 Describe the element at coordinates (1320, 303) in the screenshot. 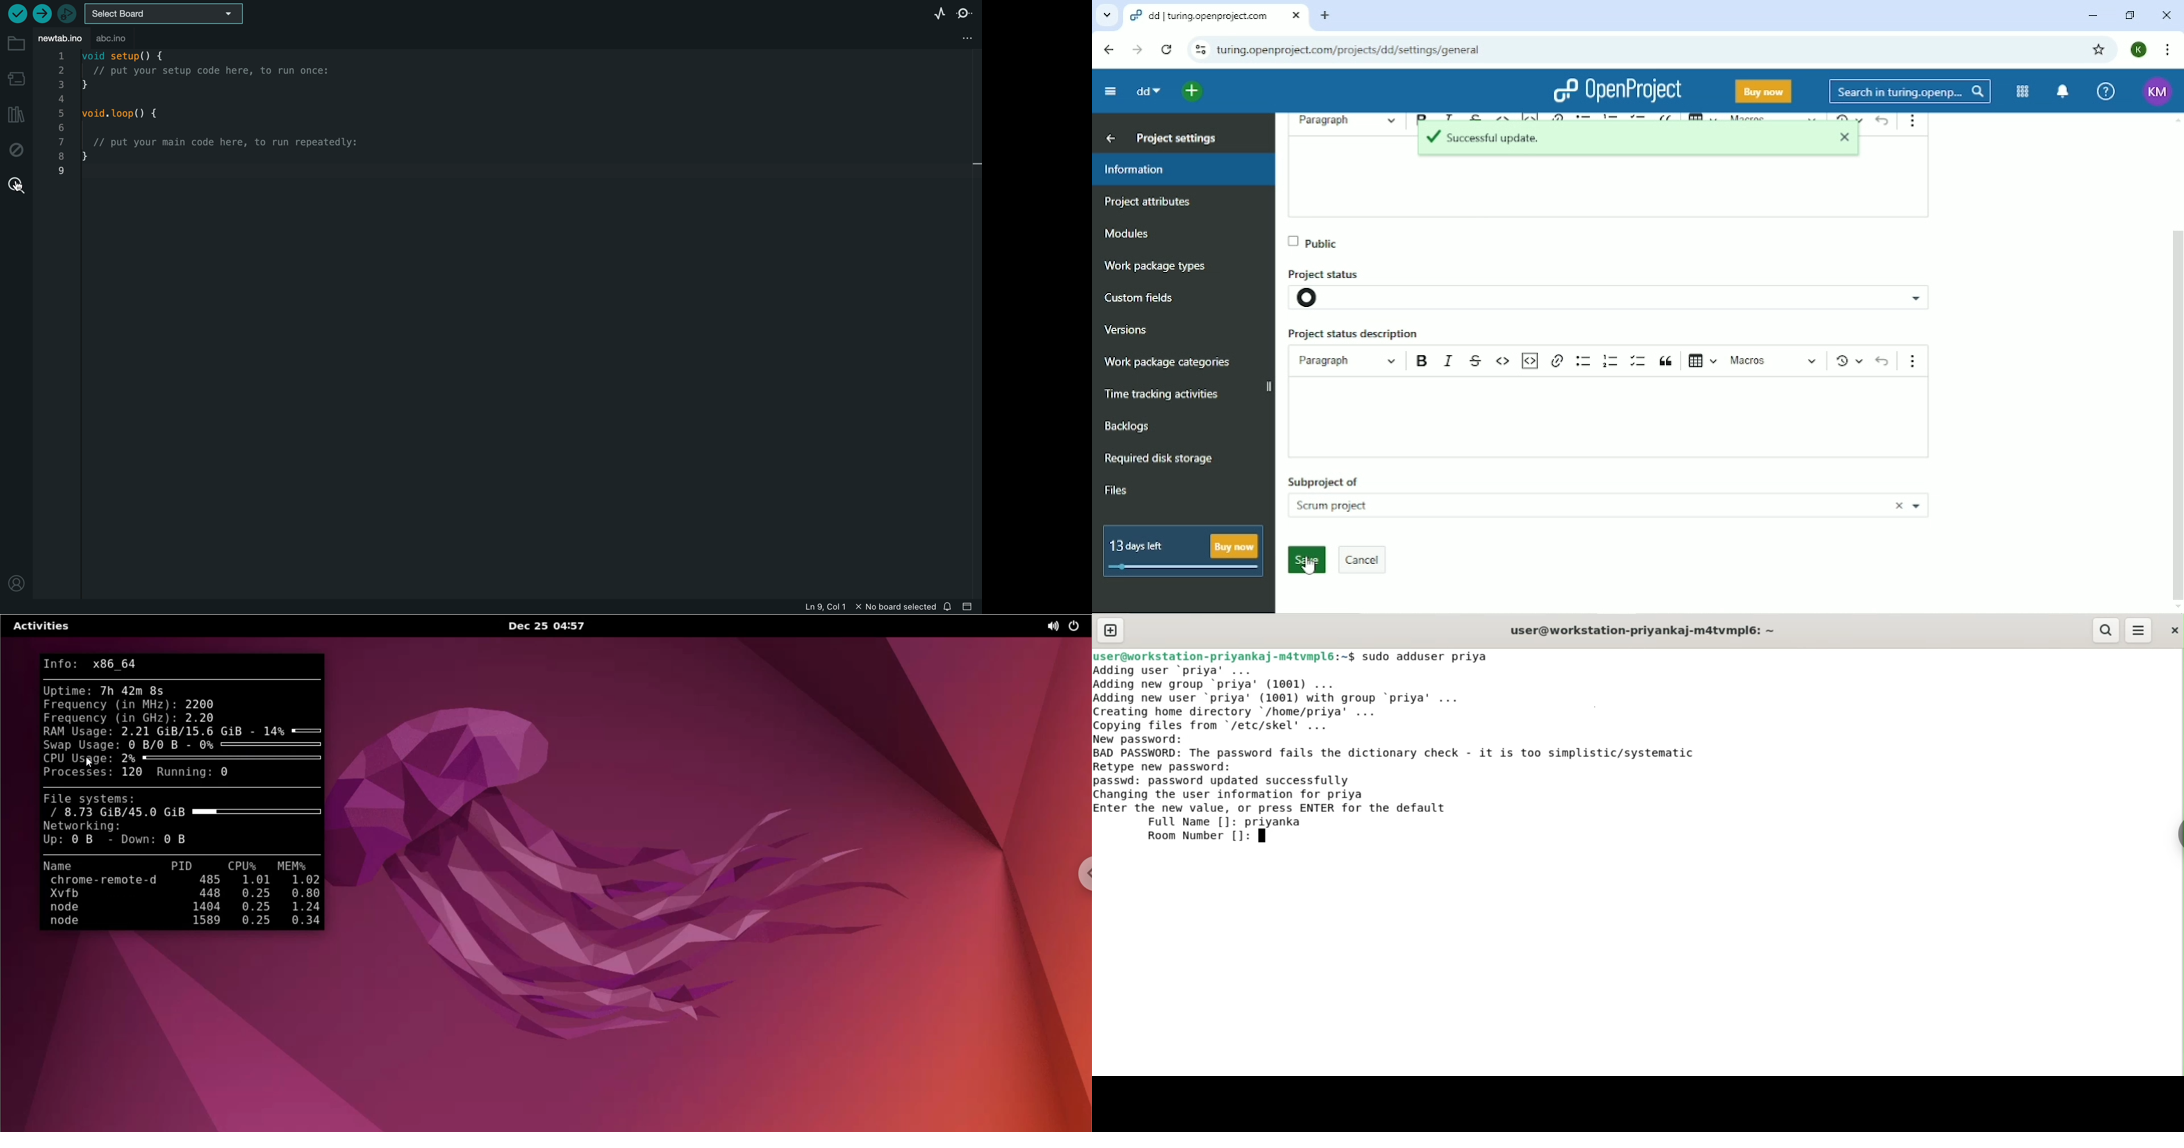

I see `project status icon- not set` at that location.